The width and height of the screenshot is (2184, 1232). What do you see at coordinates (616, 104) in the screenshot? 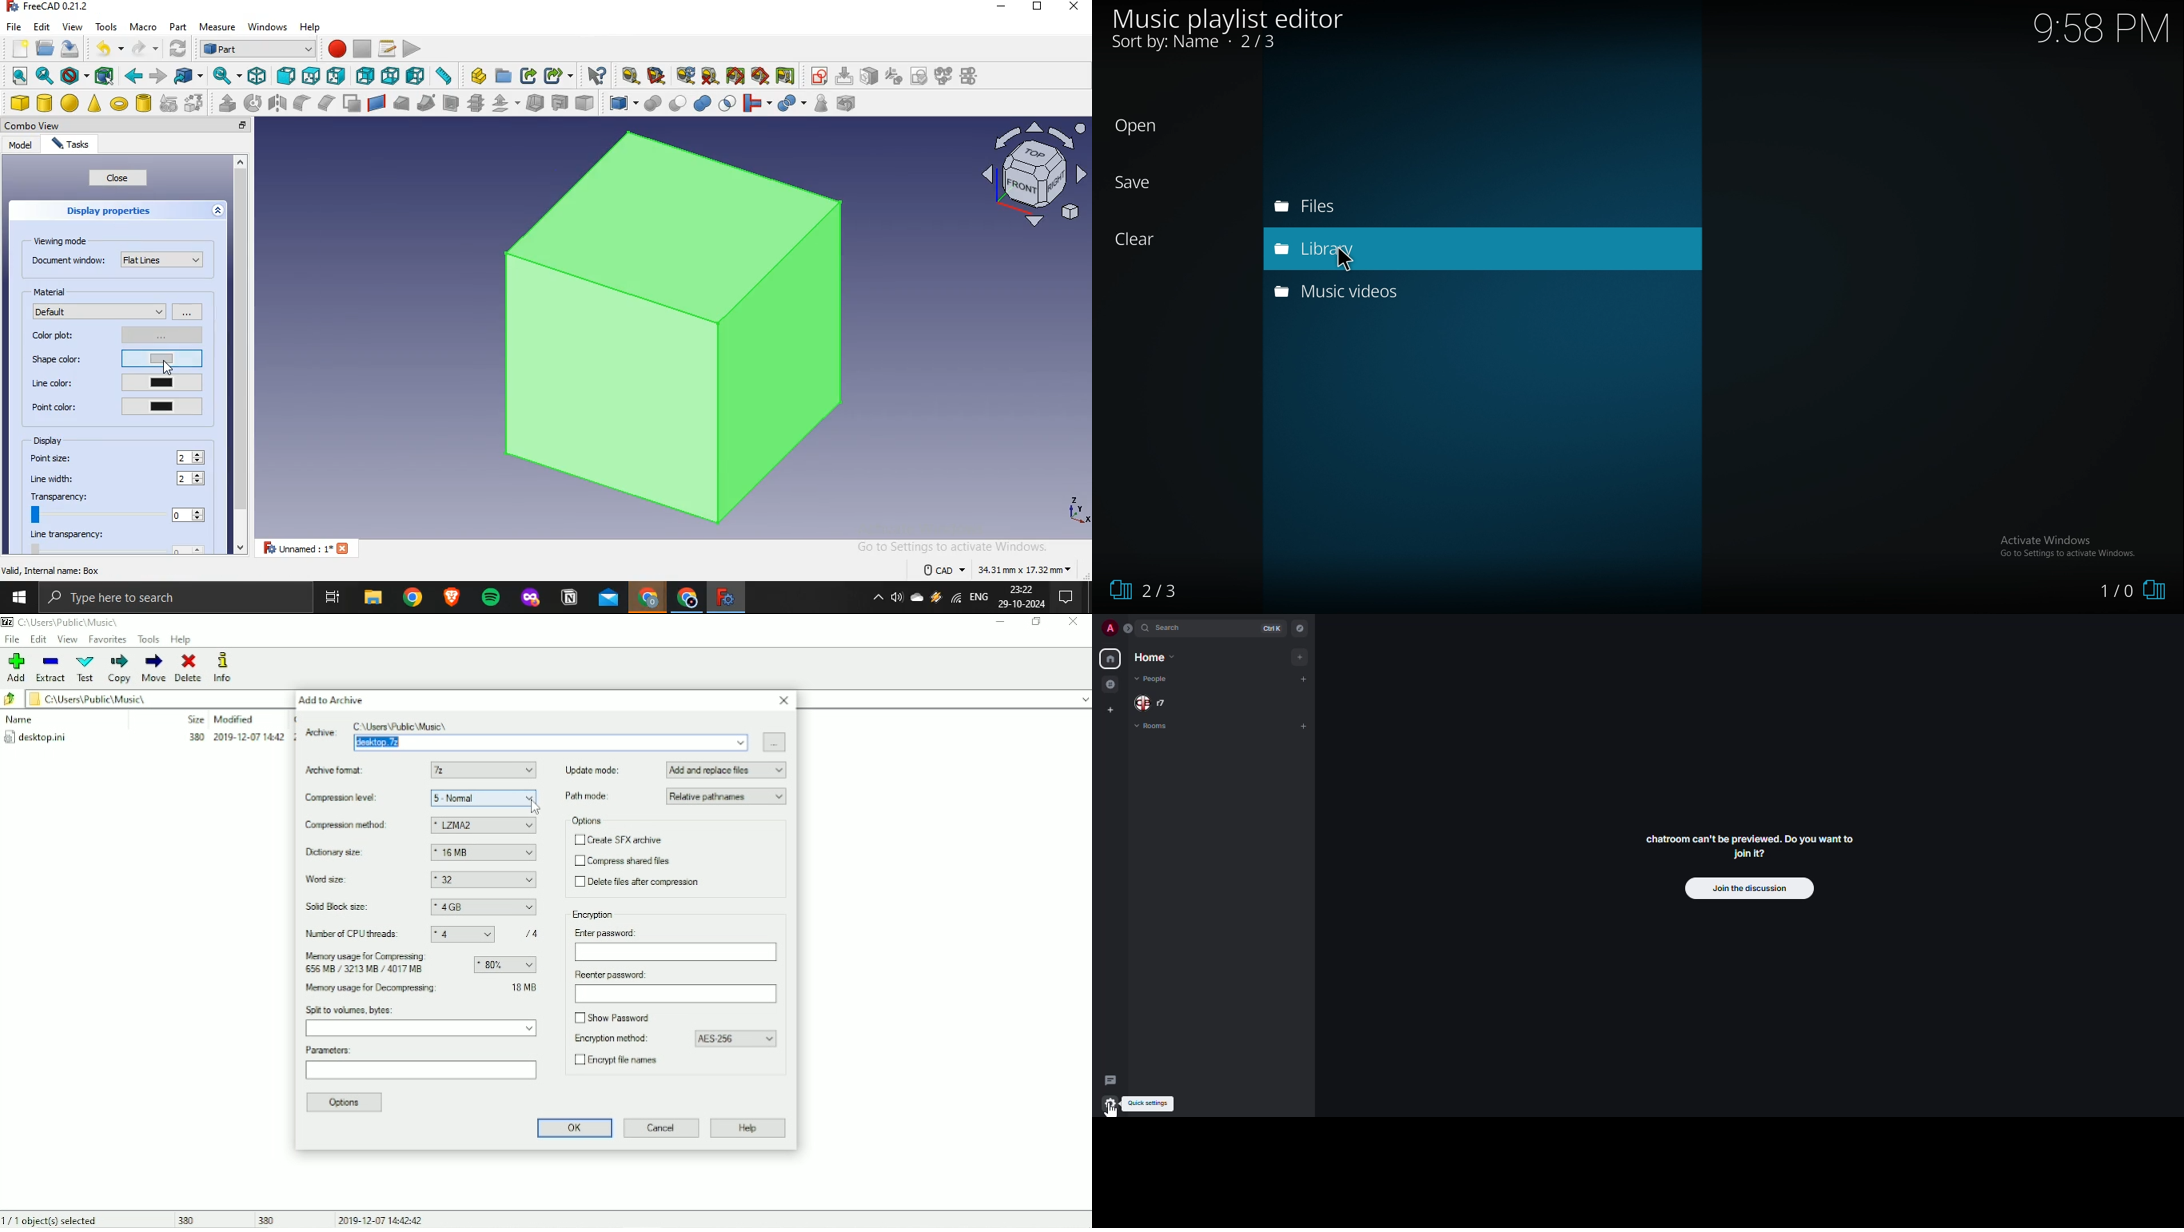
I see `compound tools` at bounding box center [616, 104].